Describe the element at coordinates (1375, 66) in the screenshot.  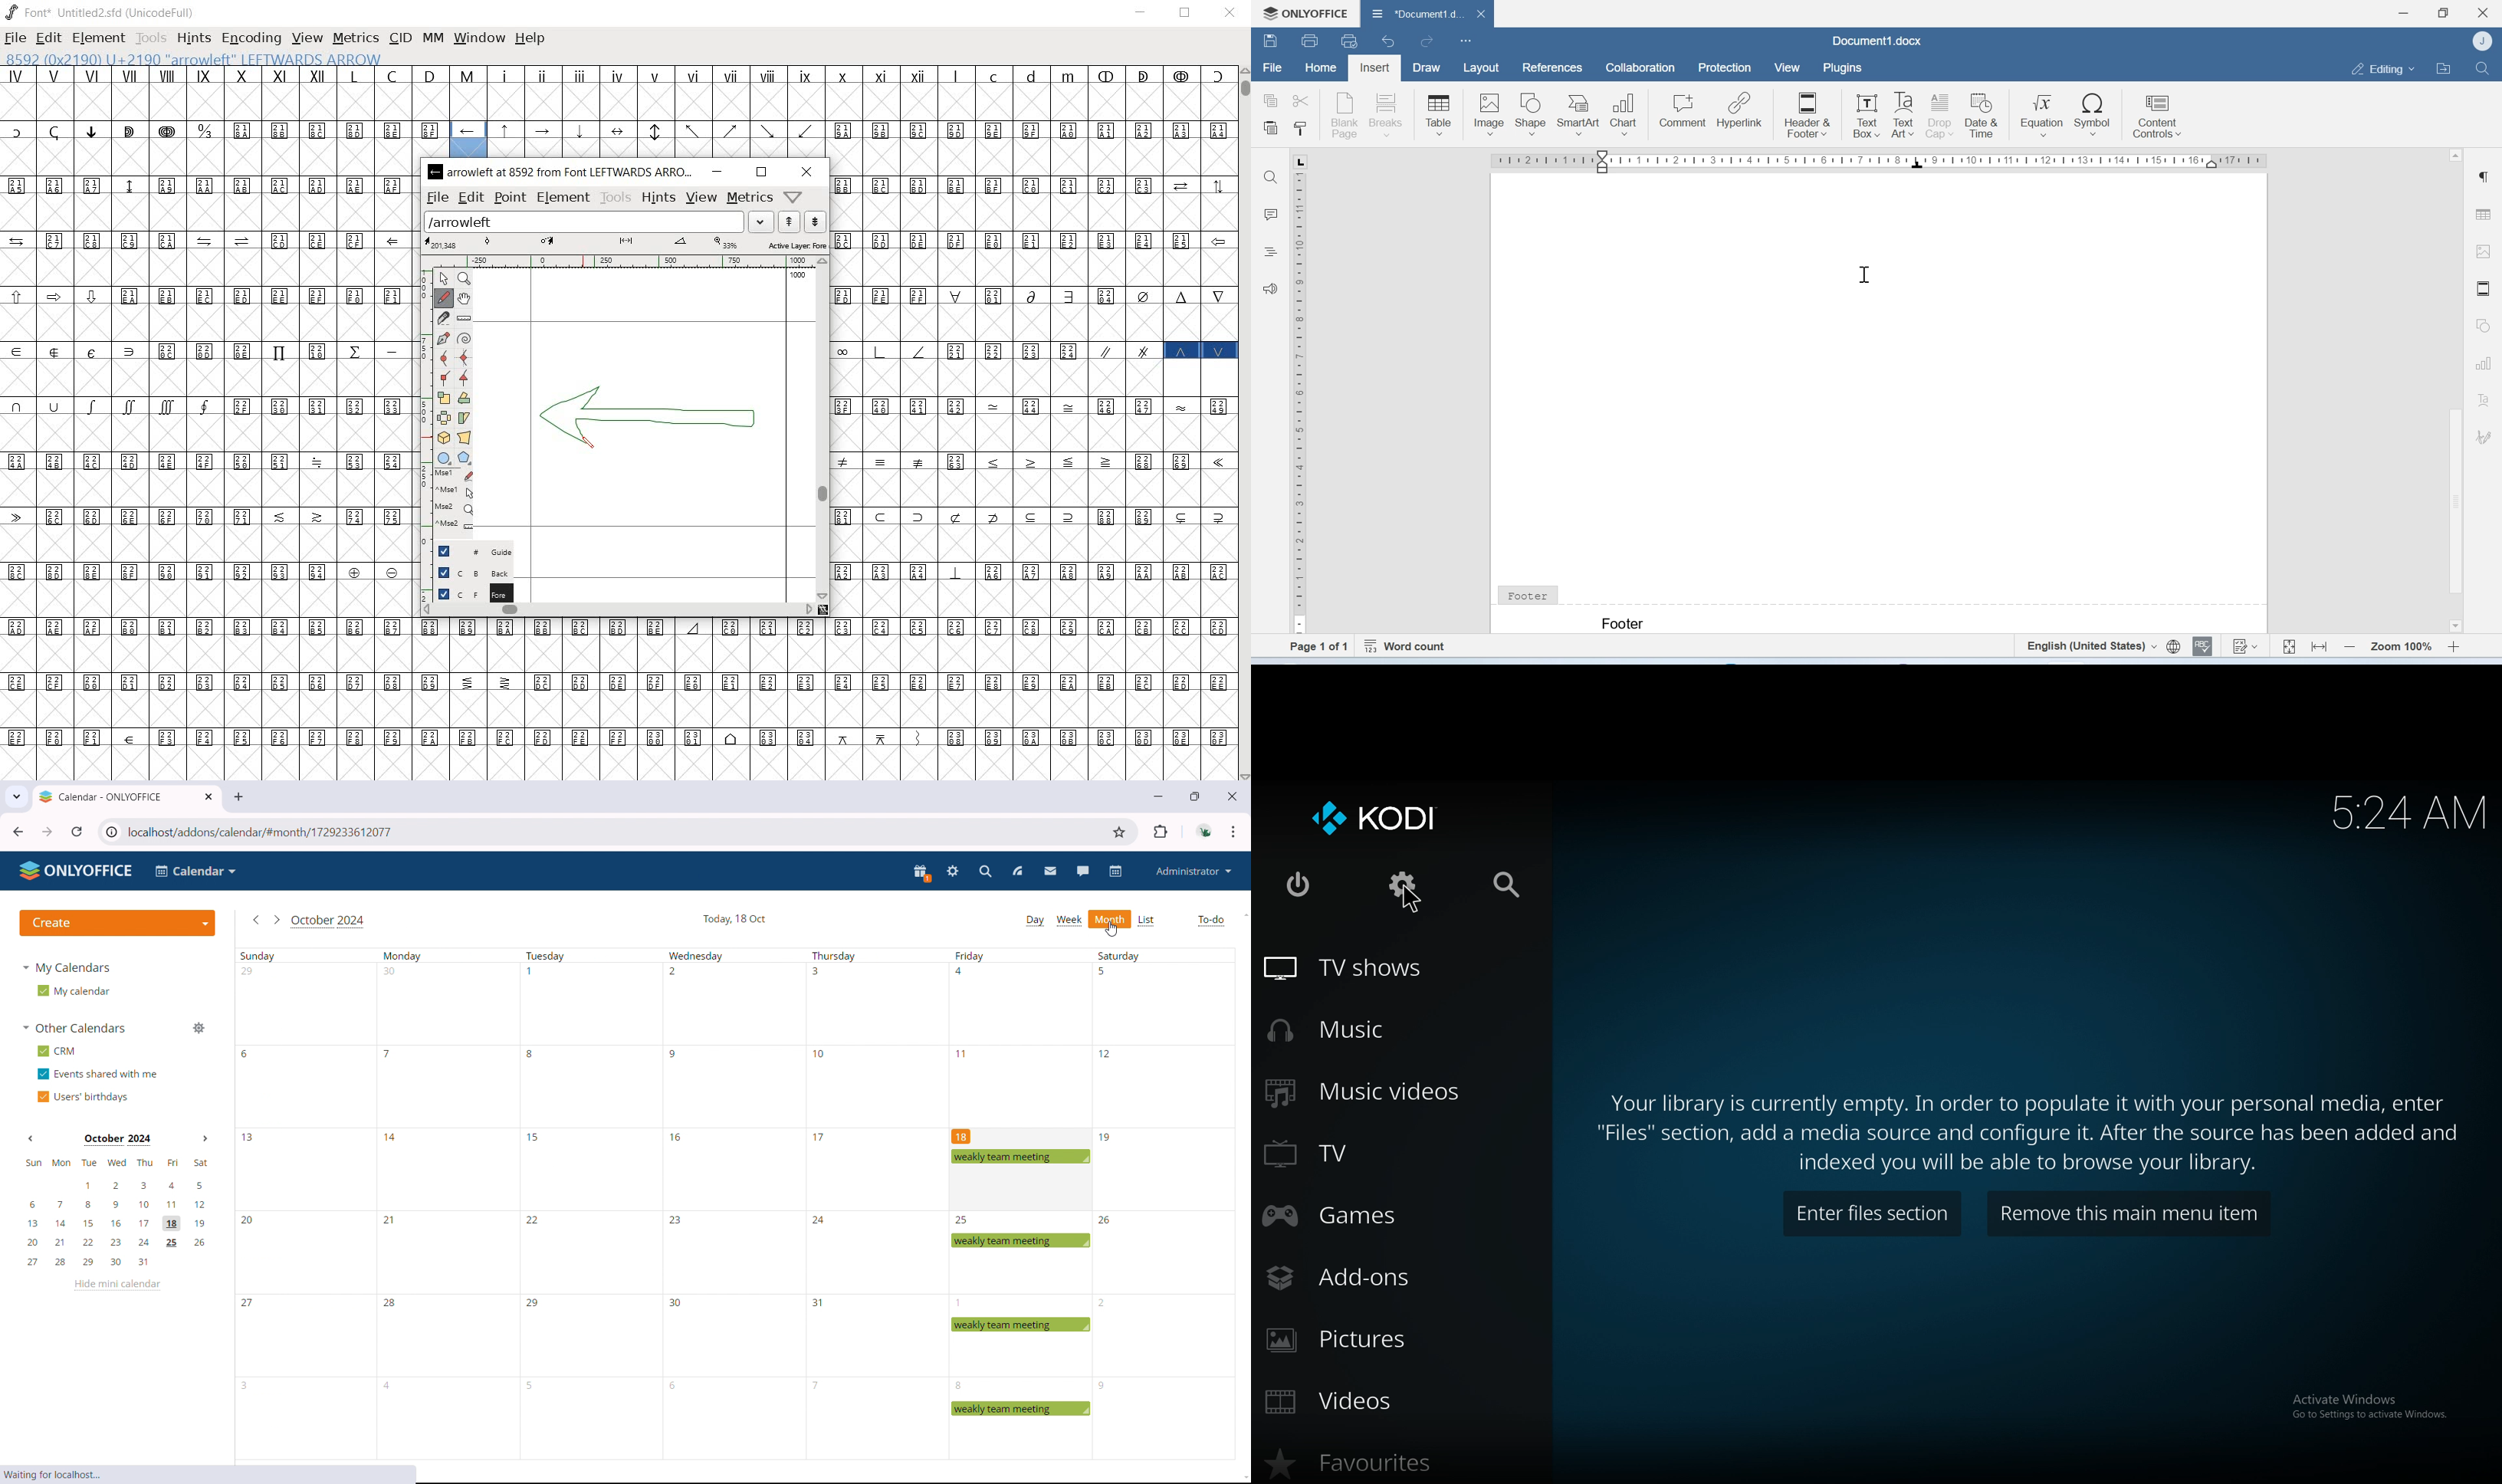
I see `Insert` at that location.